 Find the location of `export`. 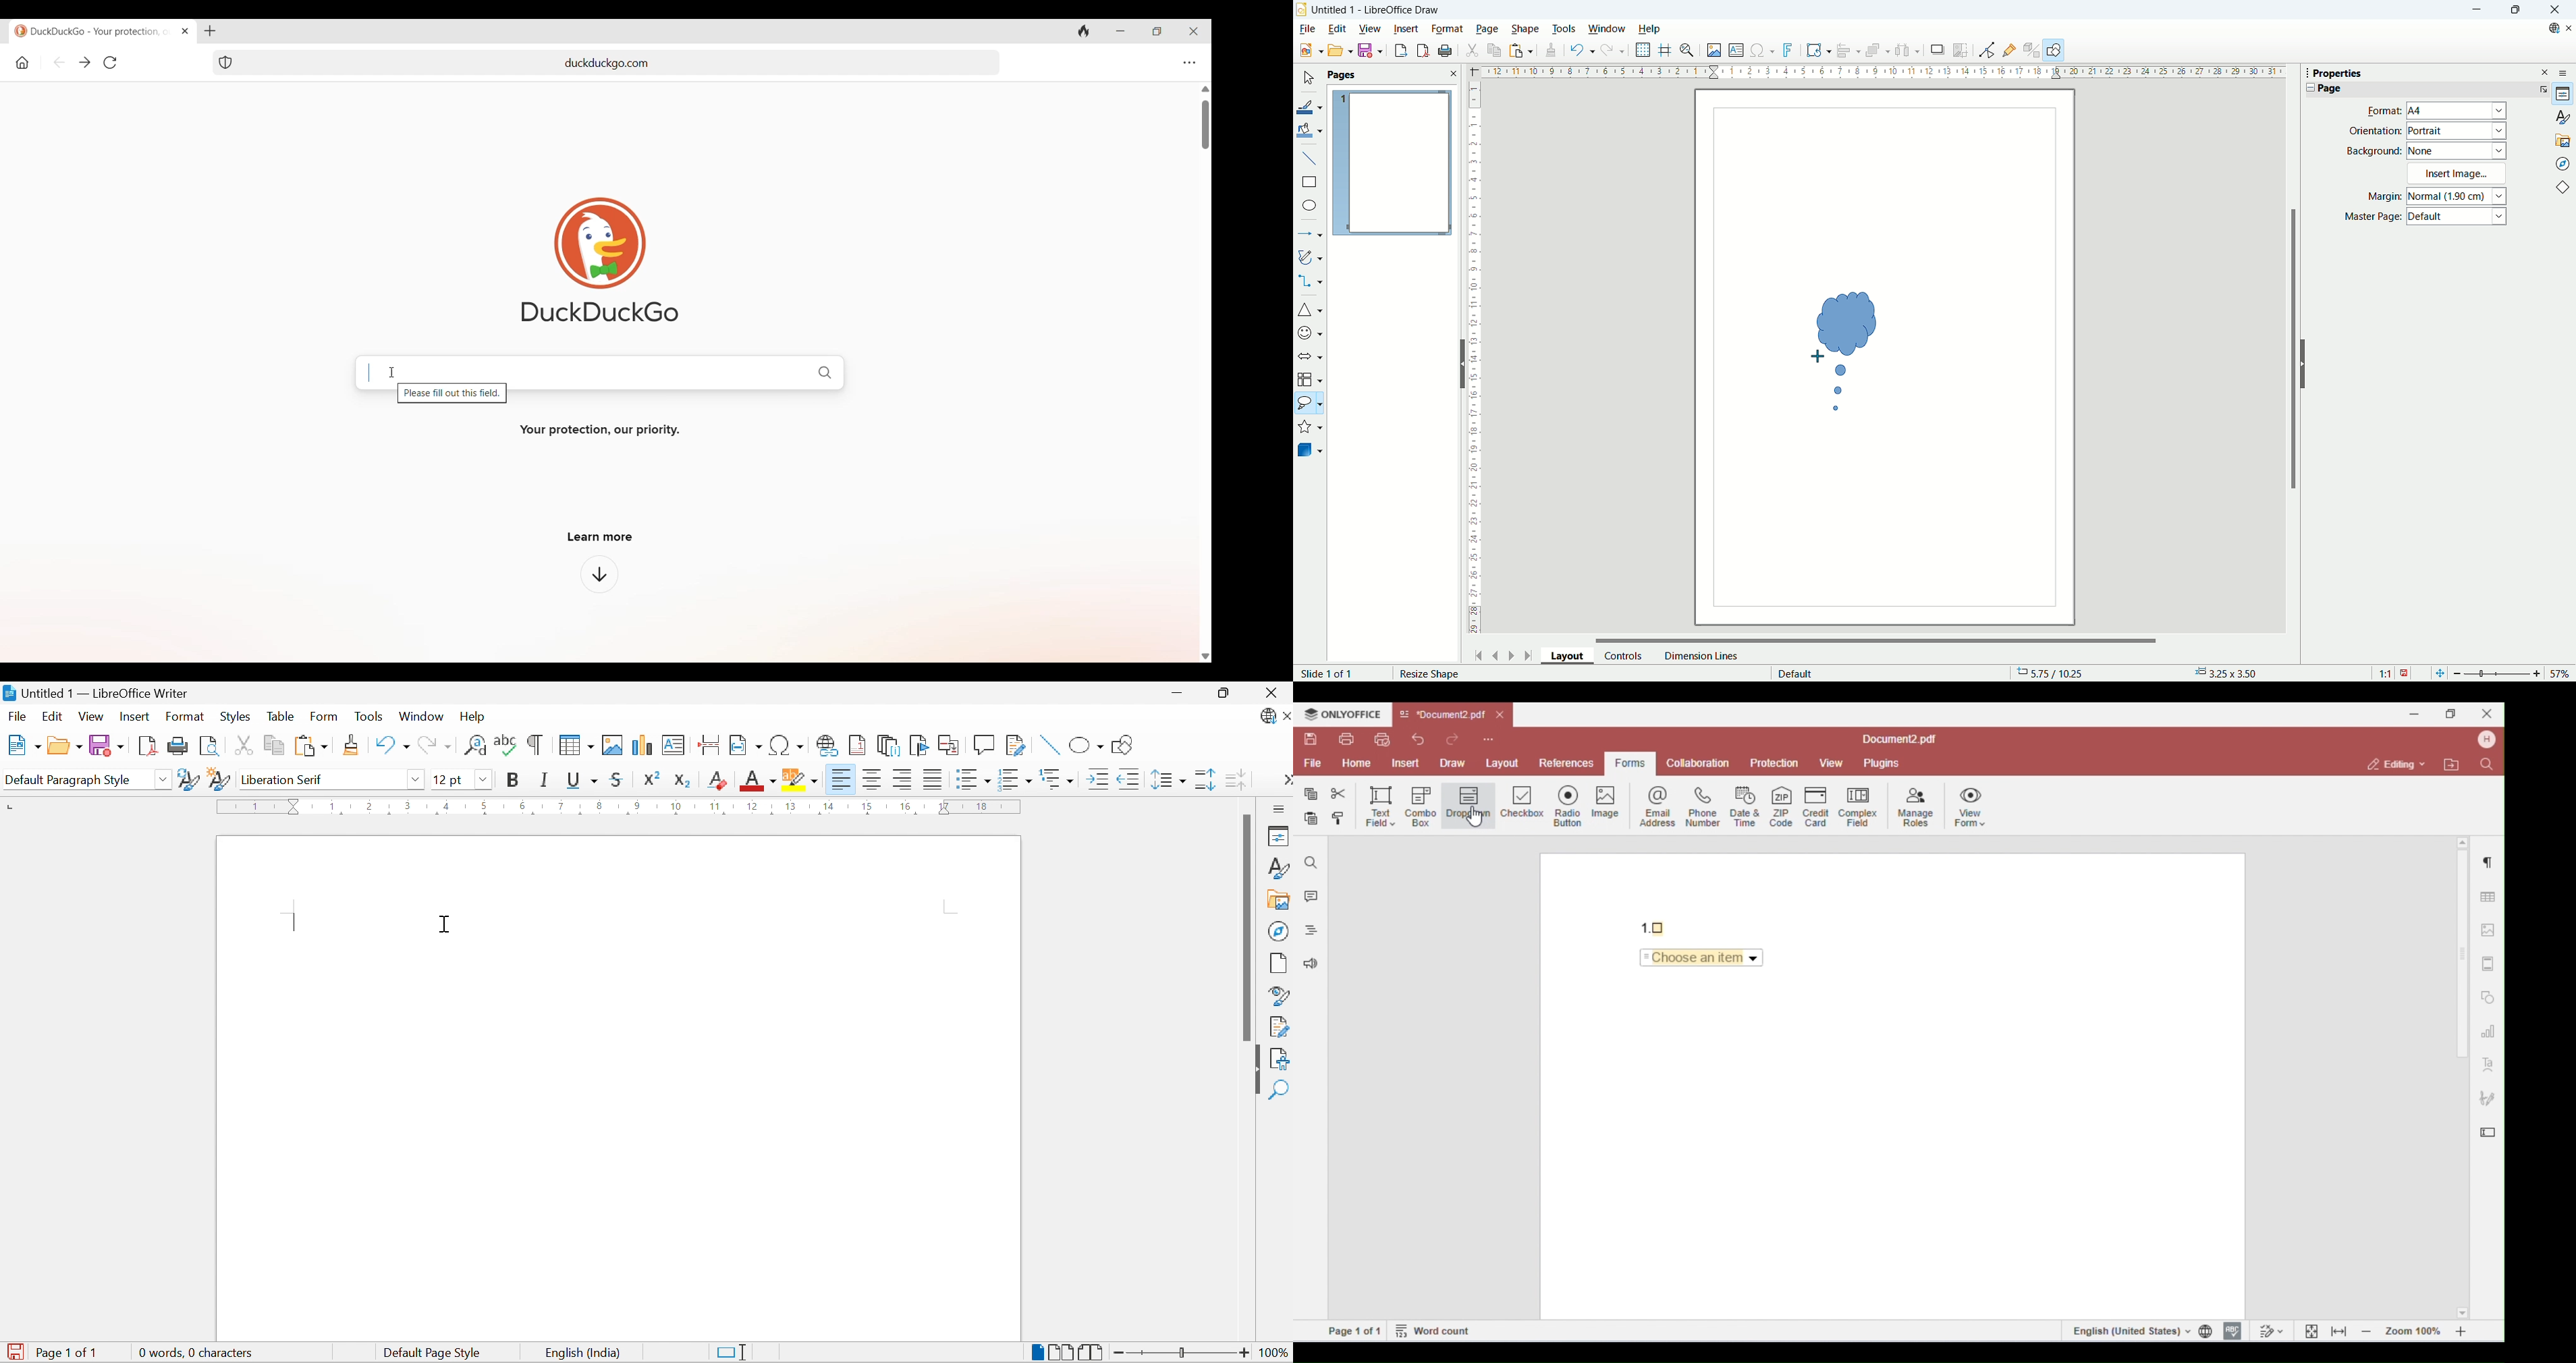

export is located at coordinates (1397, 50).